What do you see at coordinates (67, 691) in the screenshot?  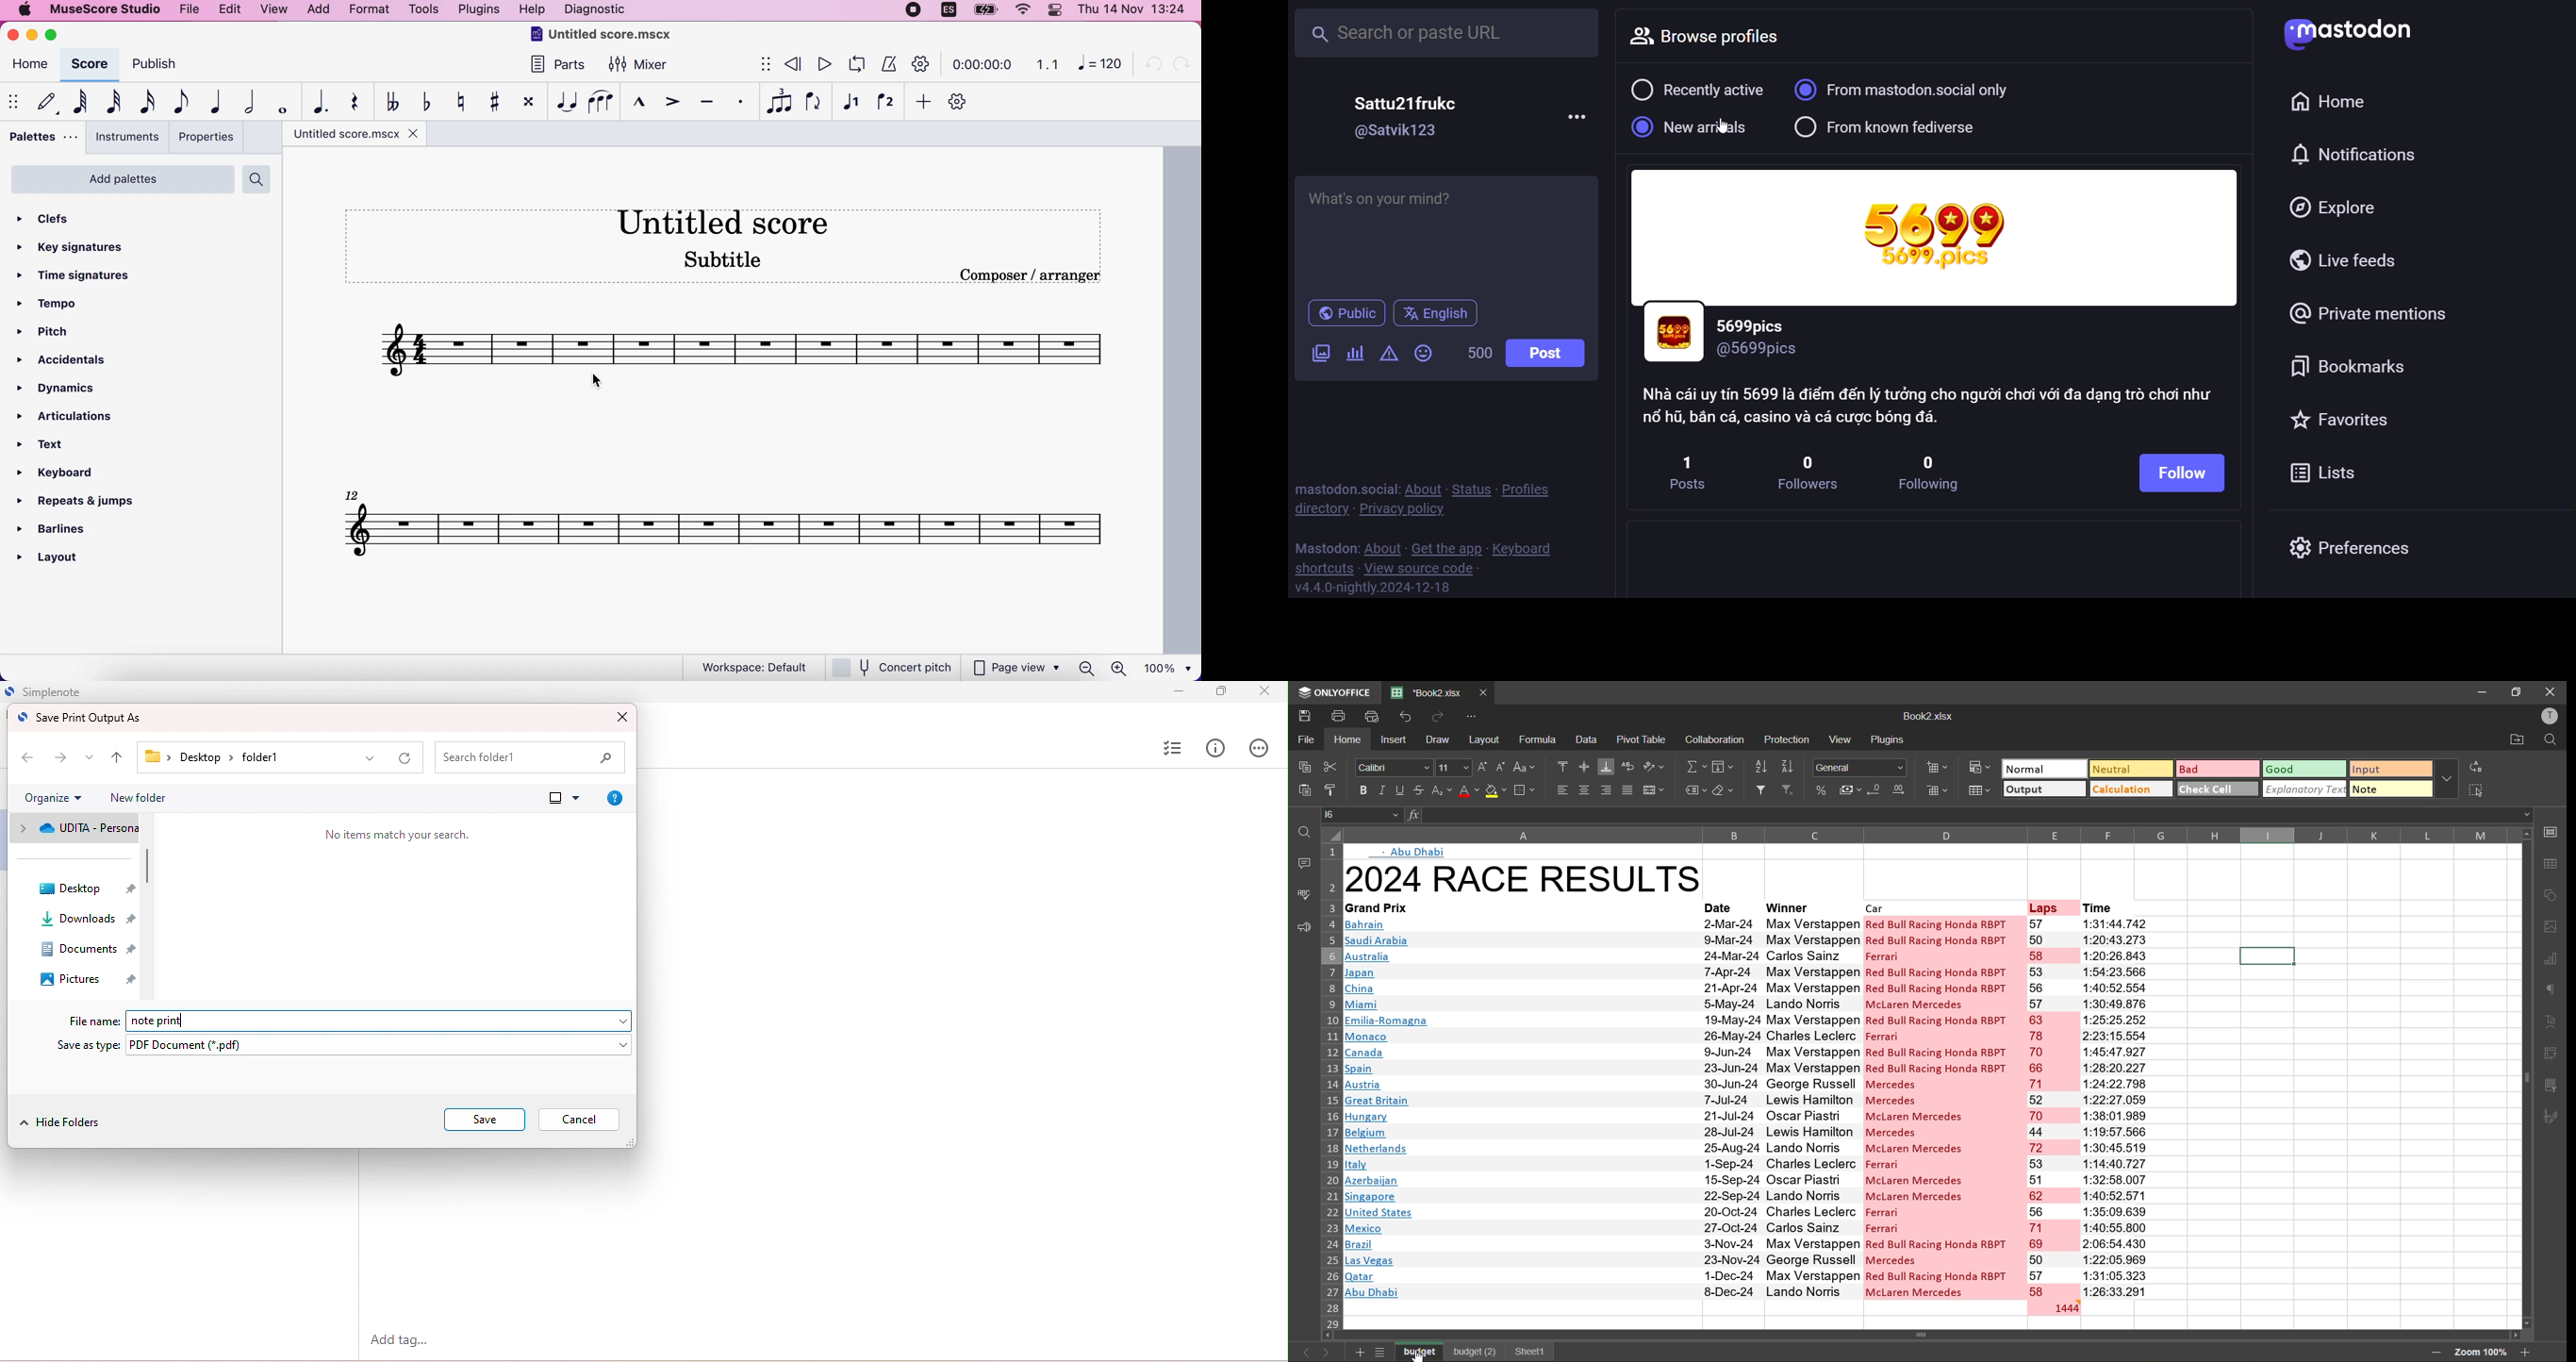 I see `simplenote` at bounding box center [67, 691].